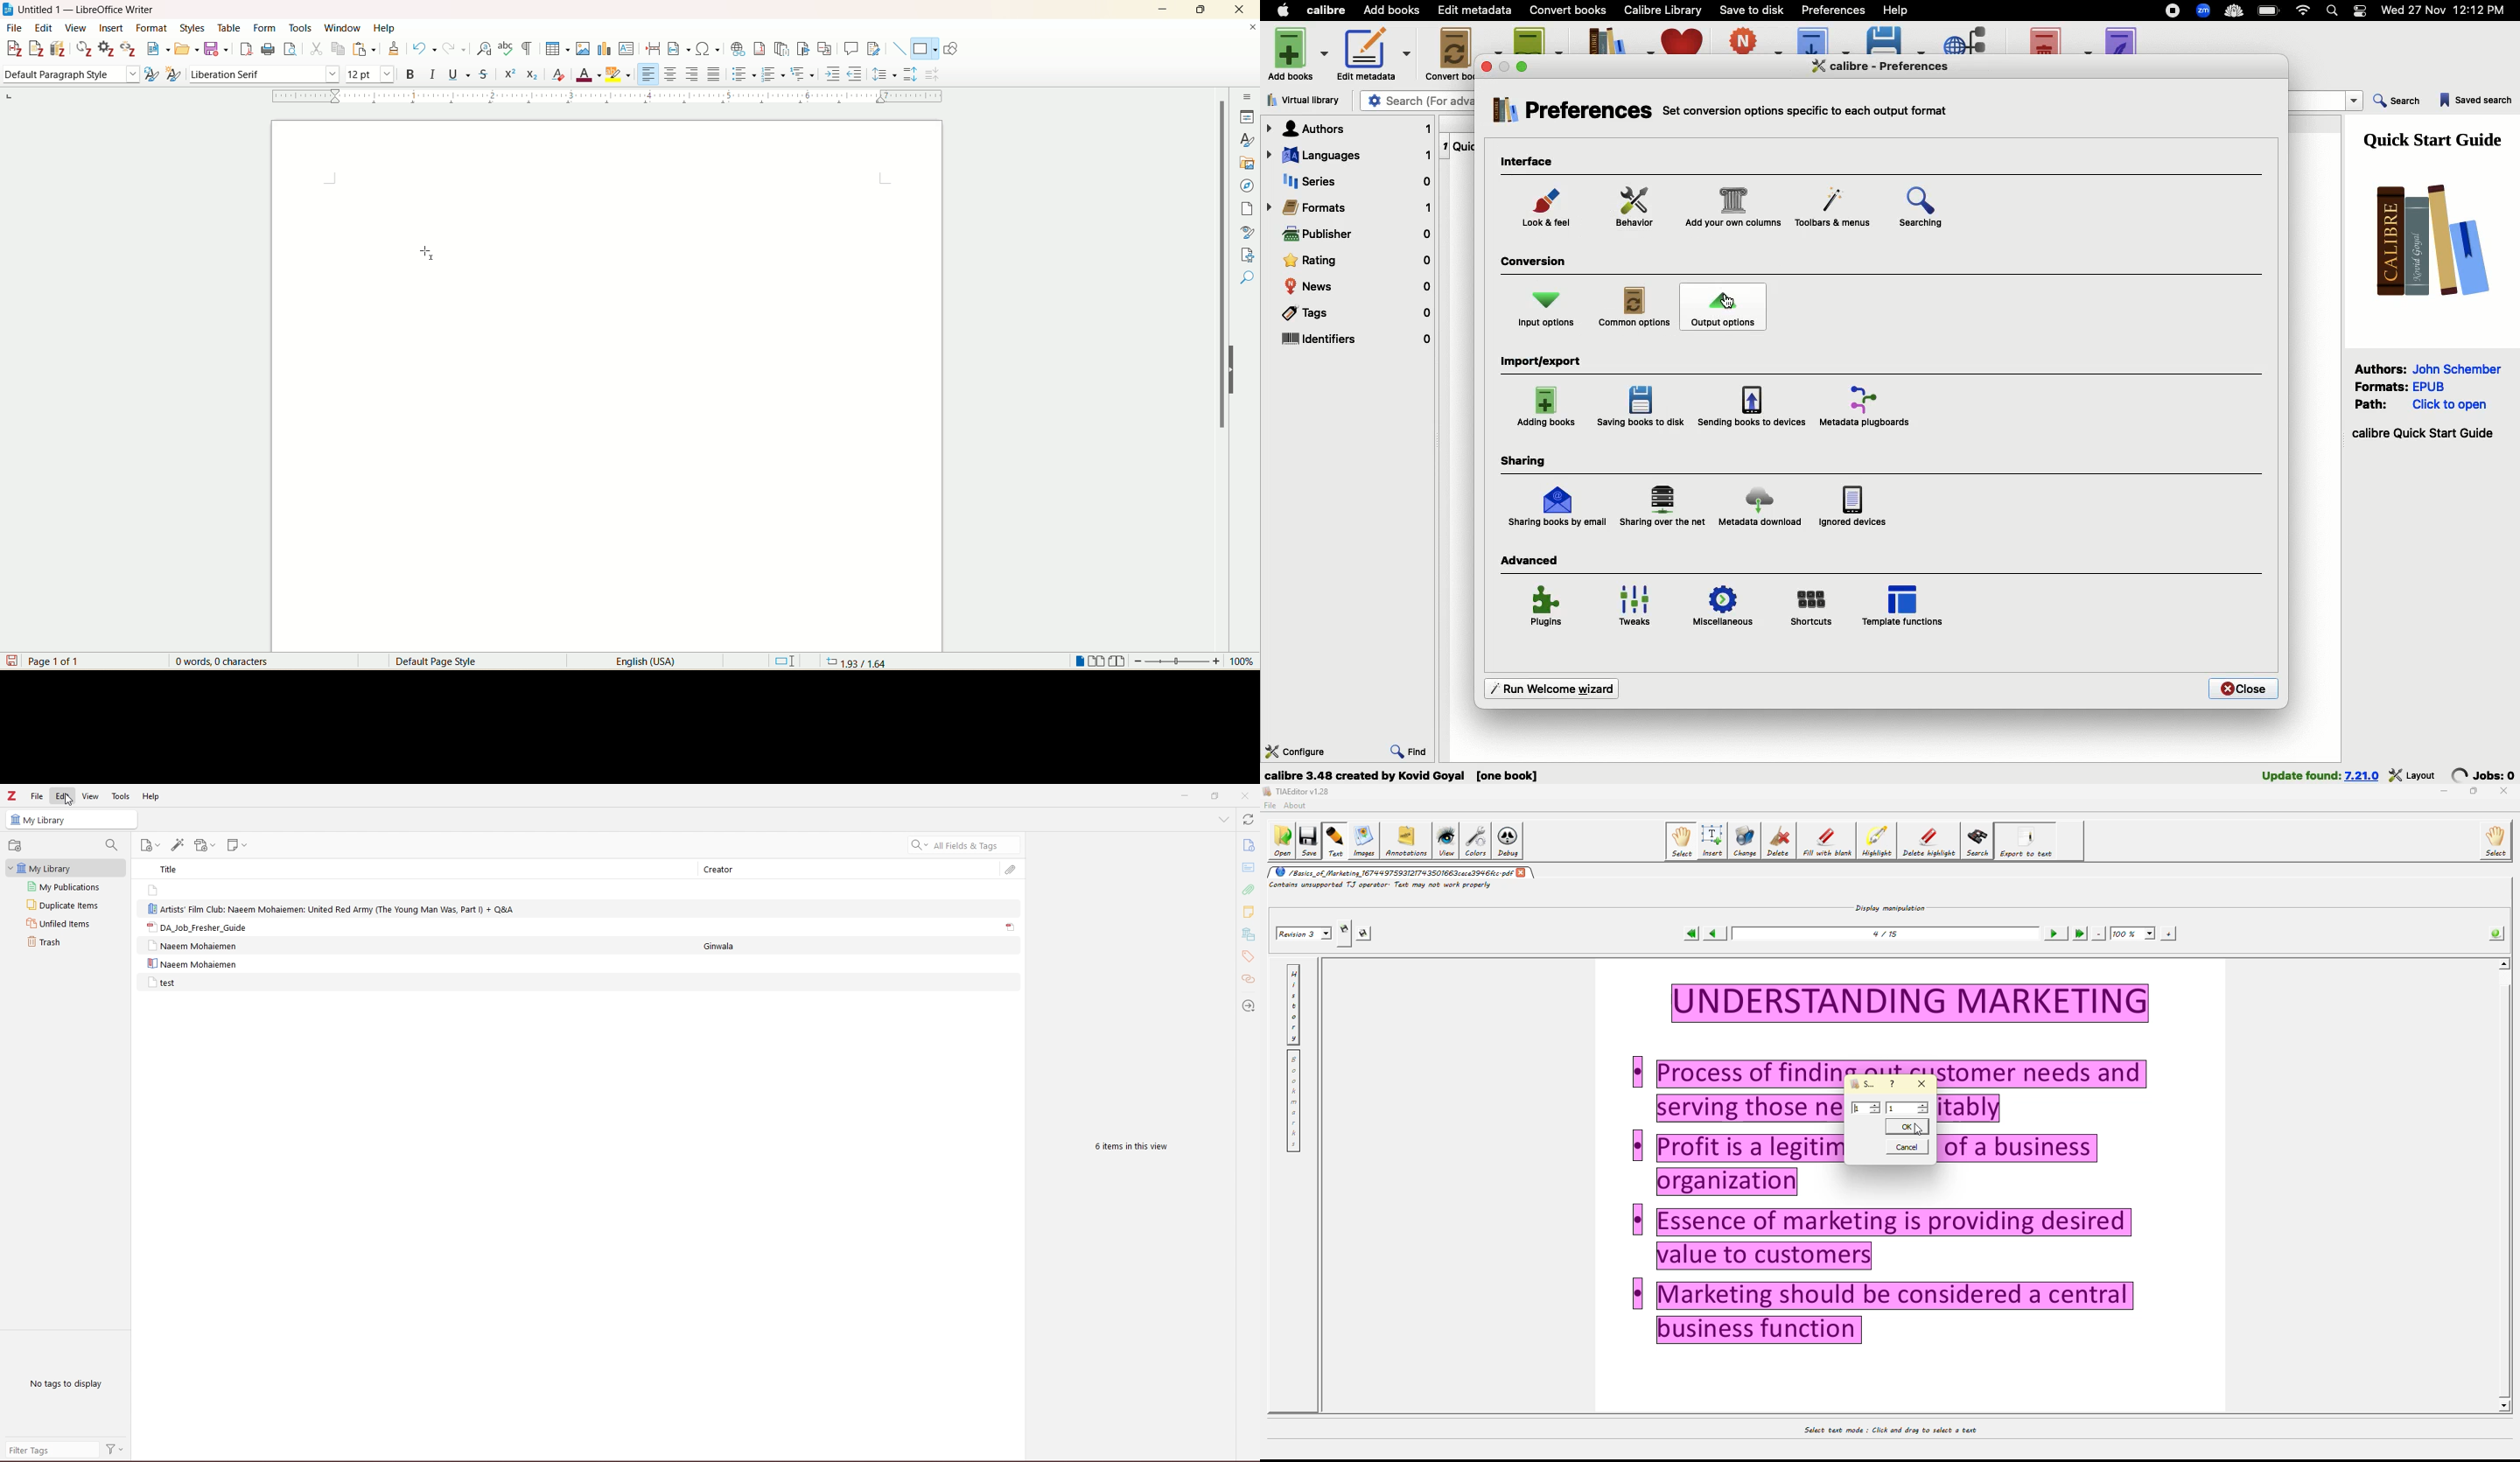 Image resolution: width=2520 pixels, height=1484 pixels. What do you see at coordinates (728, 946) in the screenshot?
I see `Ginwala` at bounding box center [728, 946].